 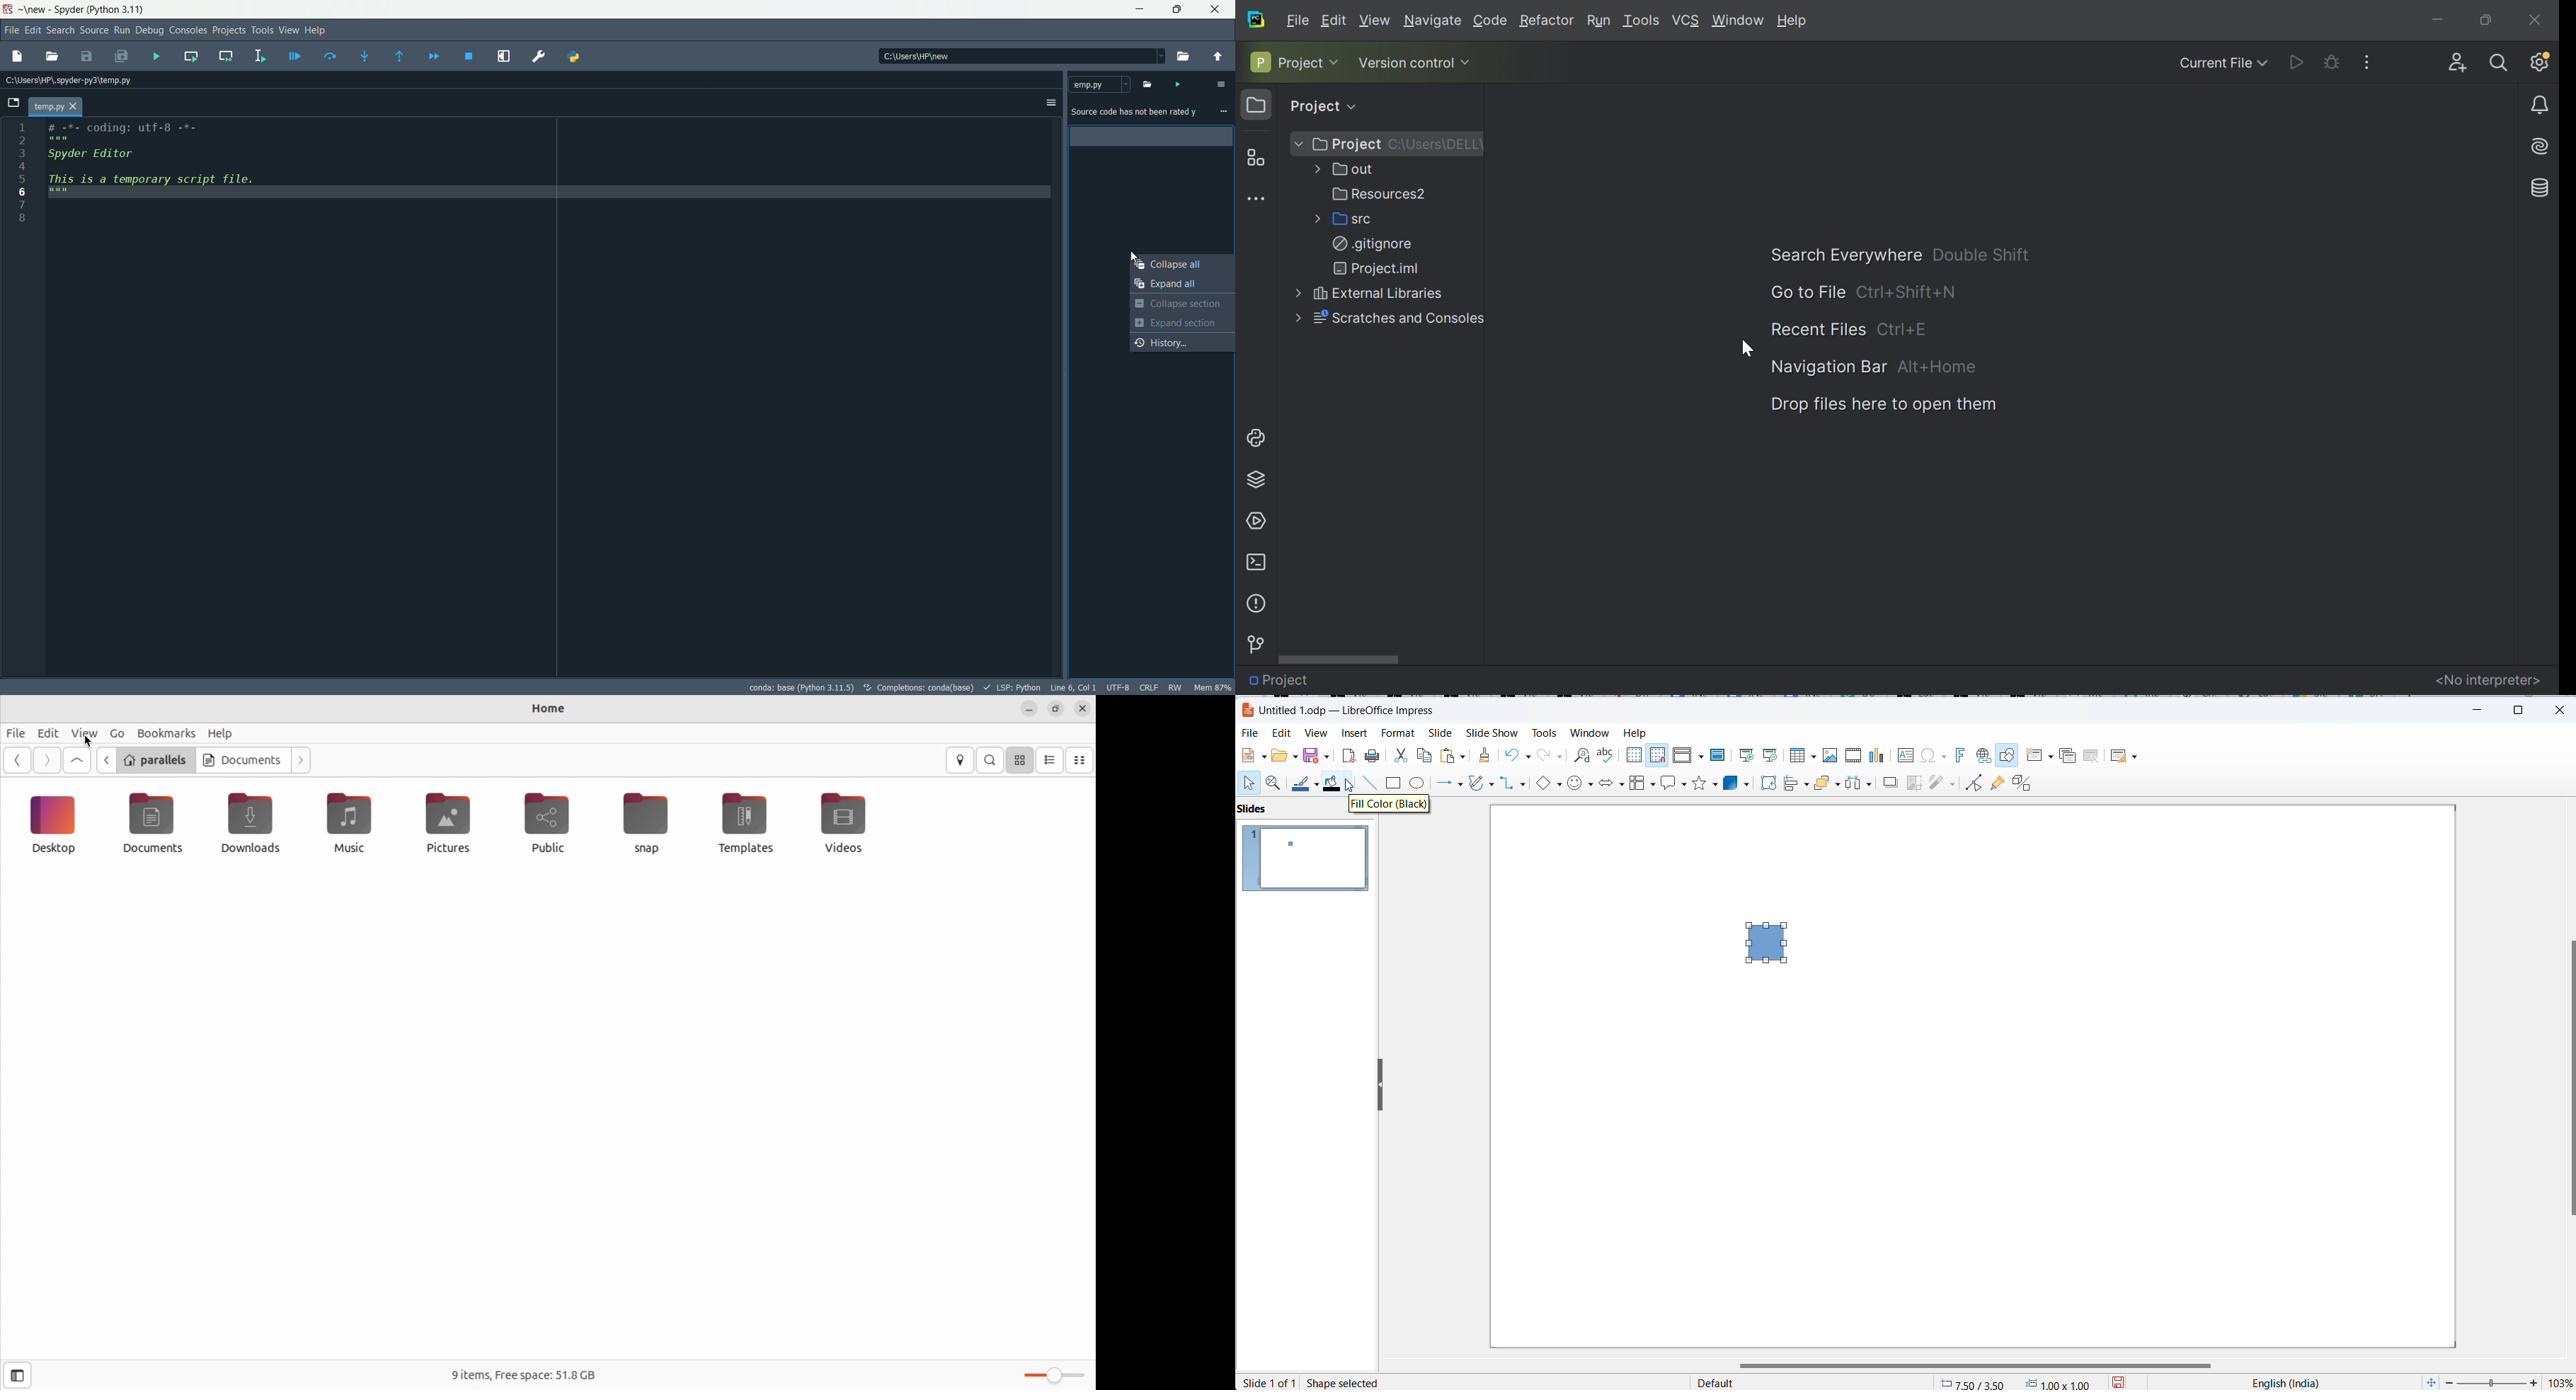 I want to click on Display grid, so click(x=1634, y=754).